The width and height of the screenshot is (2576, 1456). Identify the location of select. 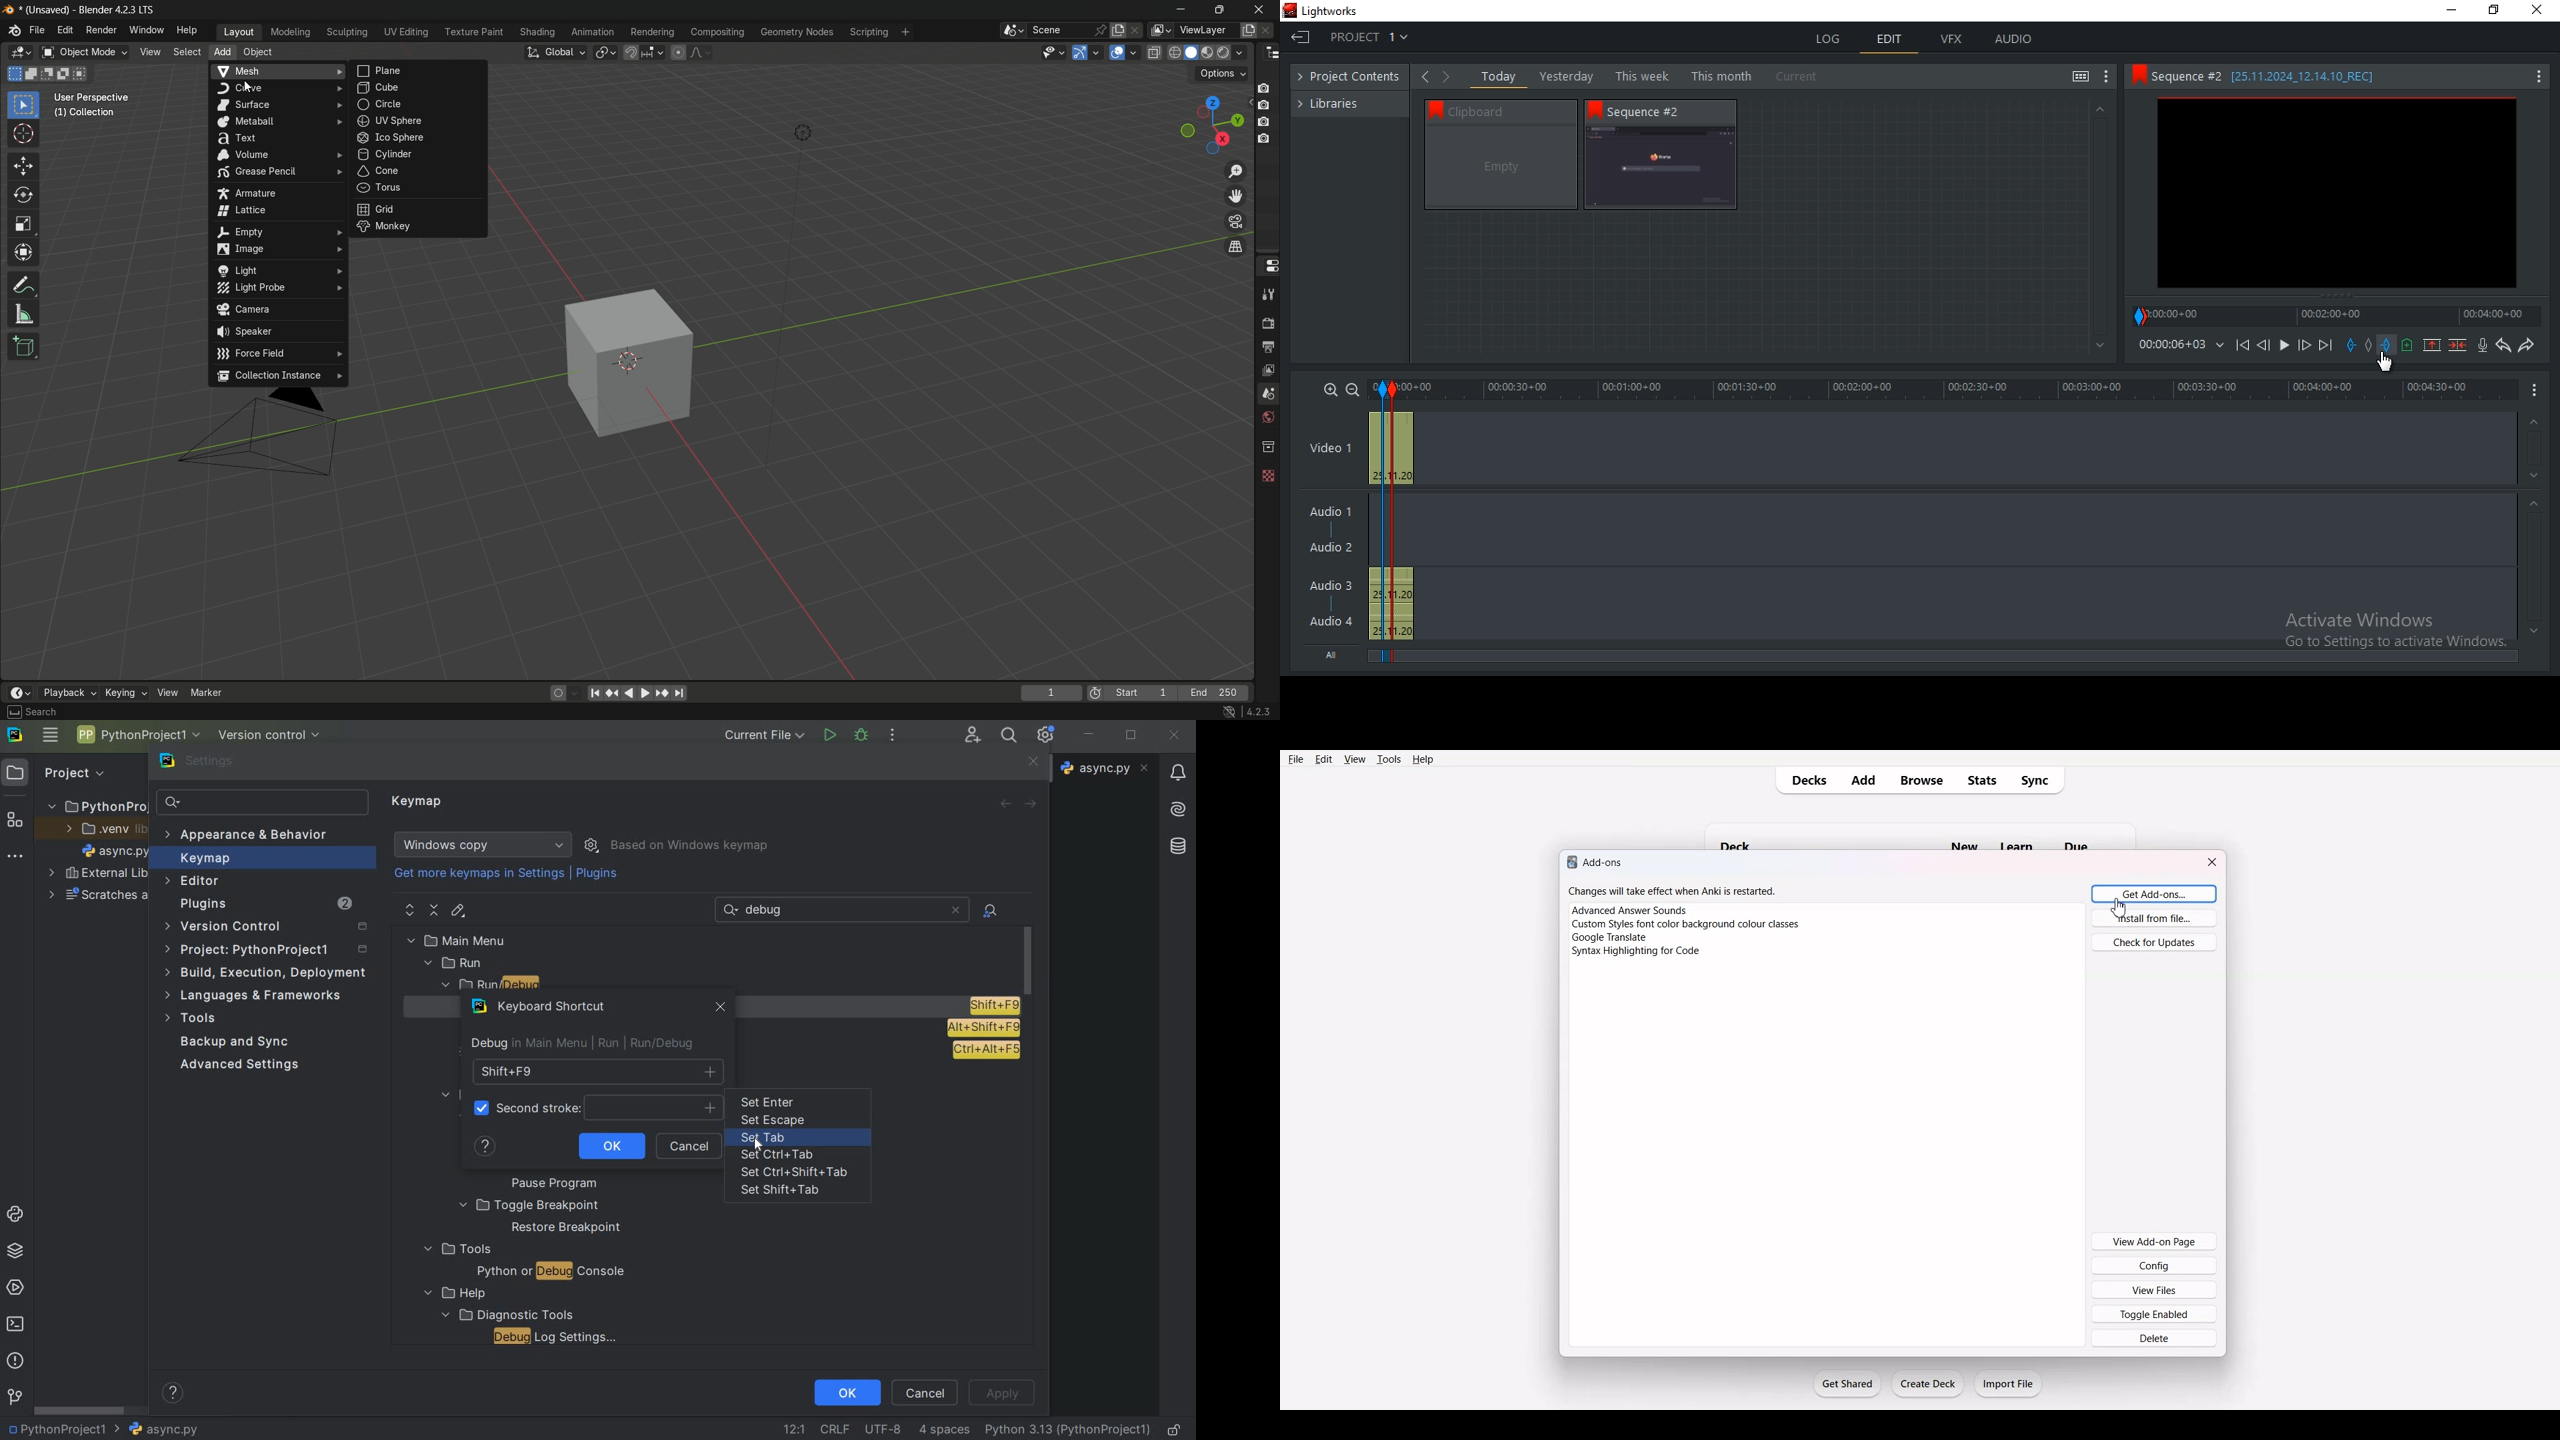
(186, 52).